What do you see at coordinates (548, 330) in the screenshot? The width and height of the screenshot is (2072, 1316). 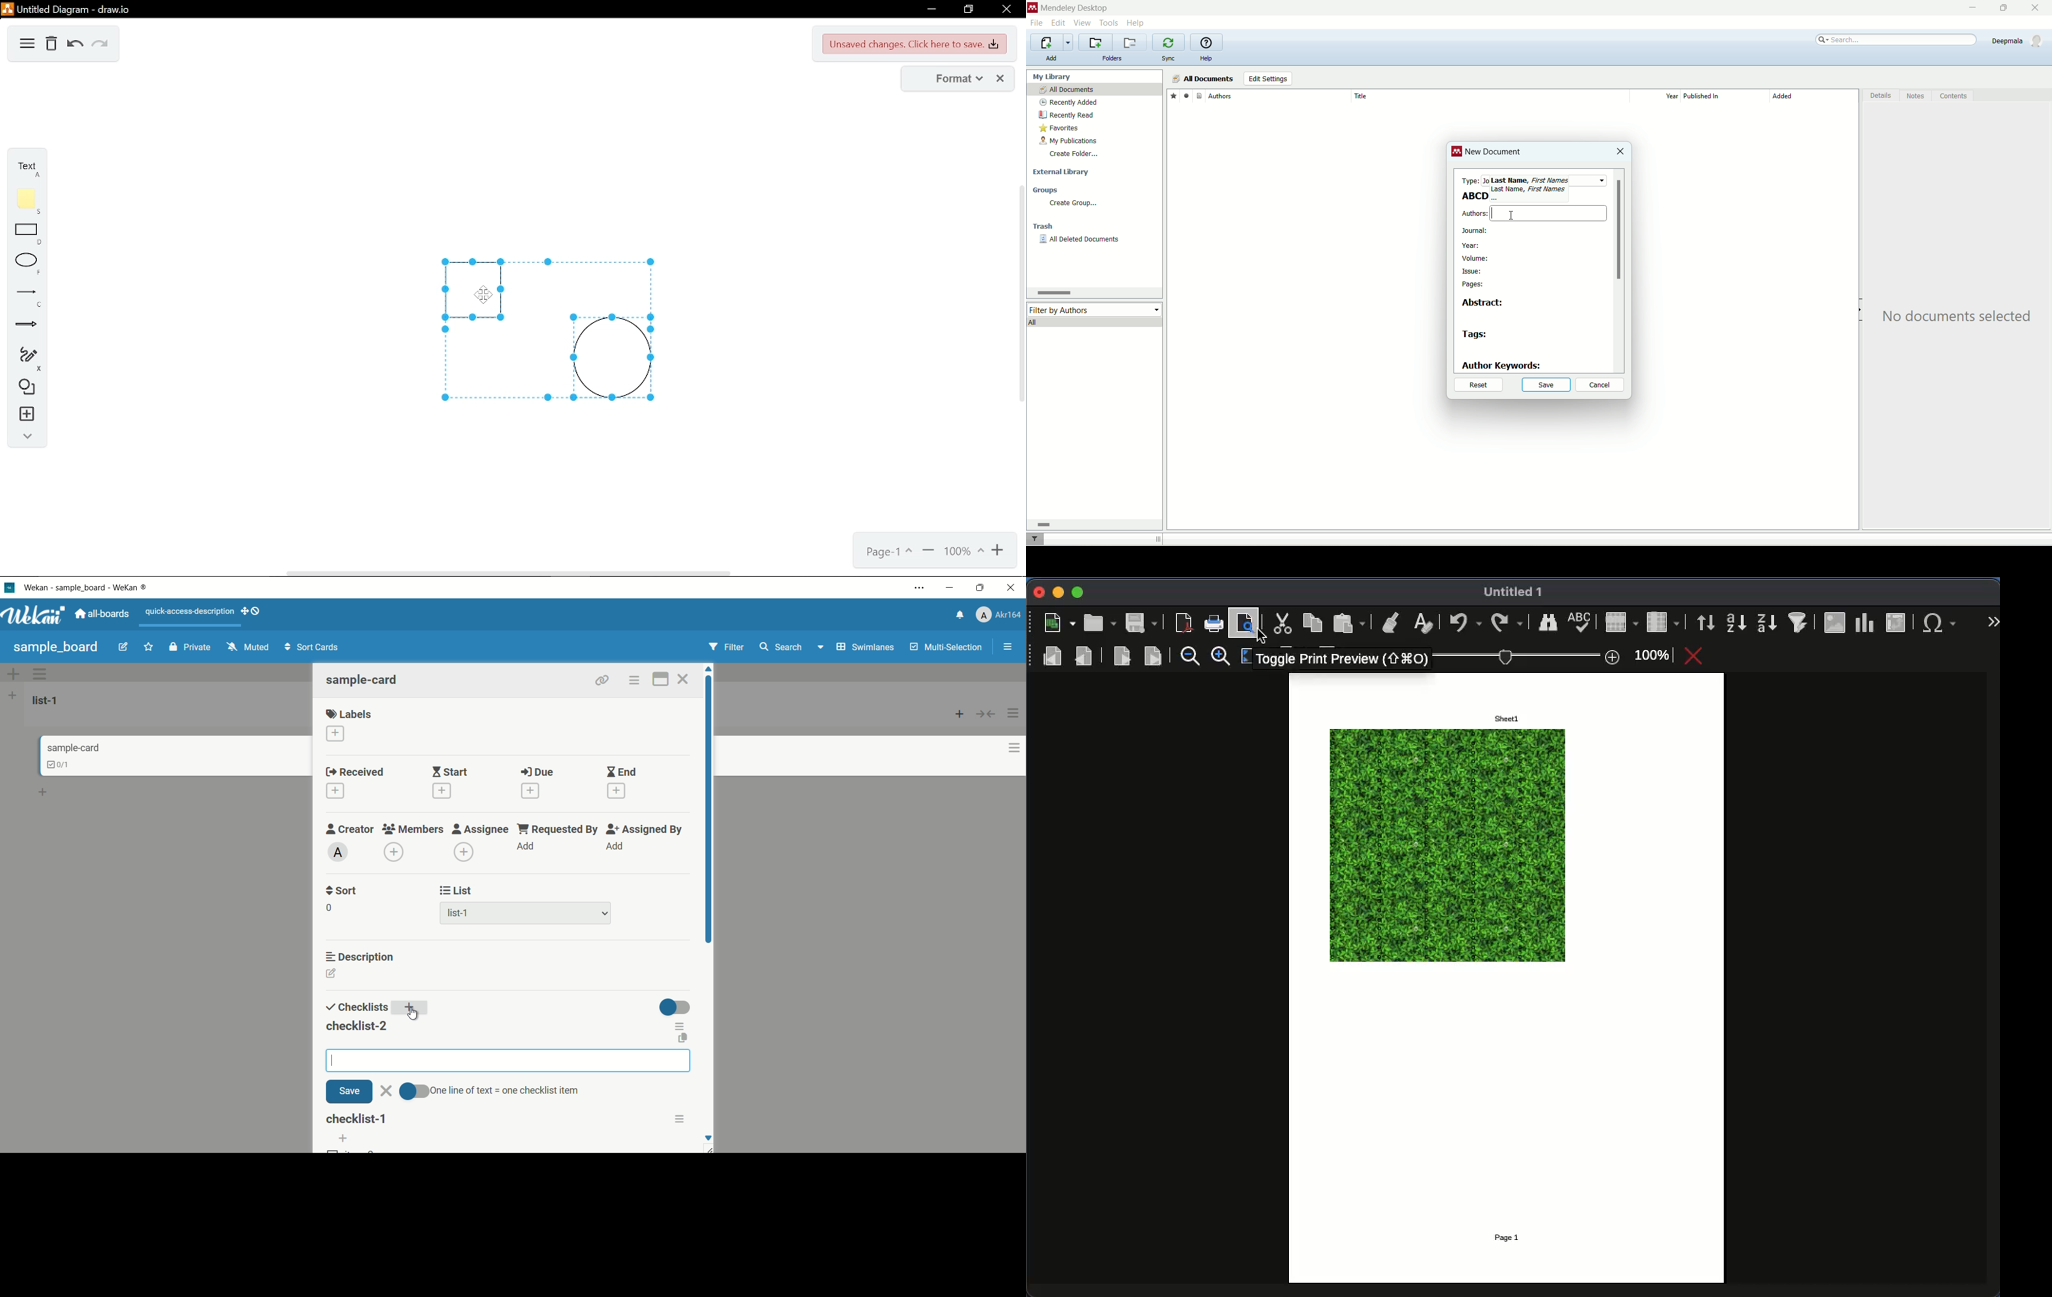 I see `grouped object selected` at bounding box center [548, 330].